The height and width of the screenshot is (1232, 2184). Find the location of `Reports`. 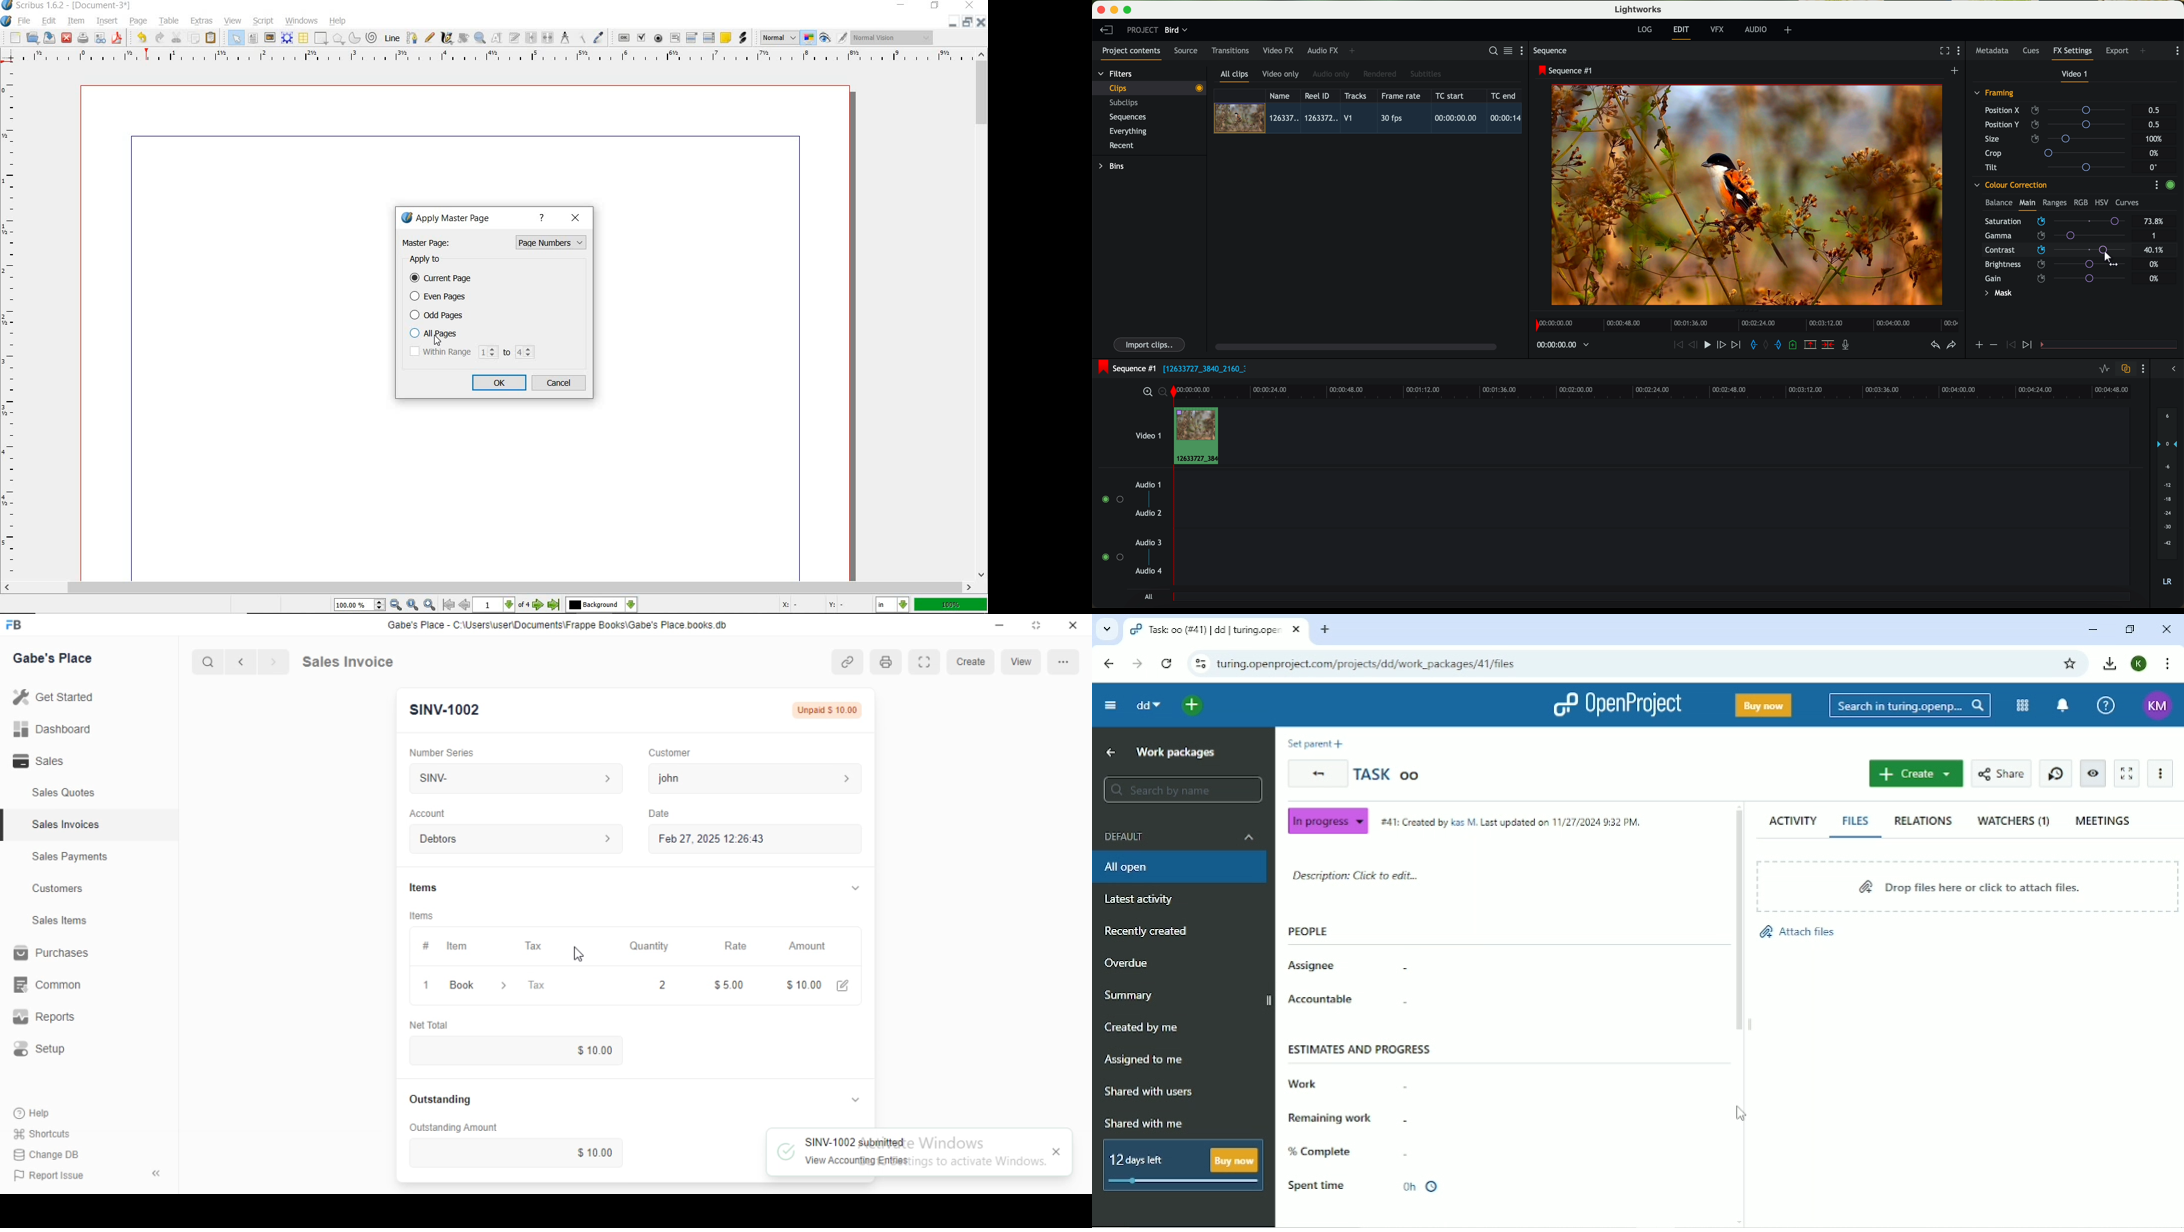

Reports is located at coordinates (42, 1018).